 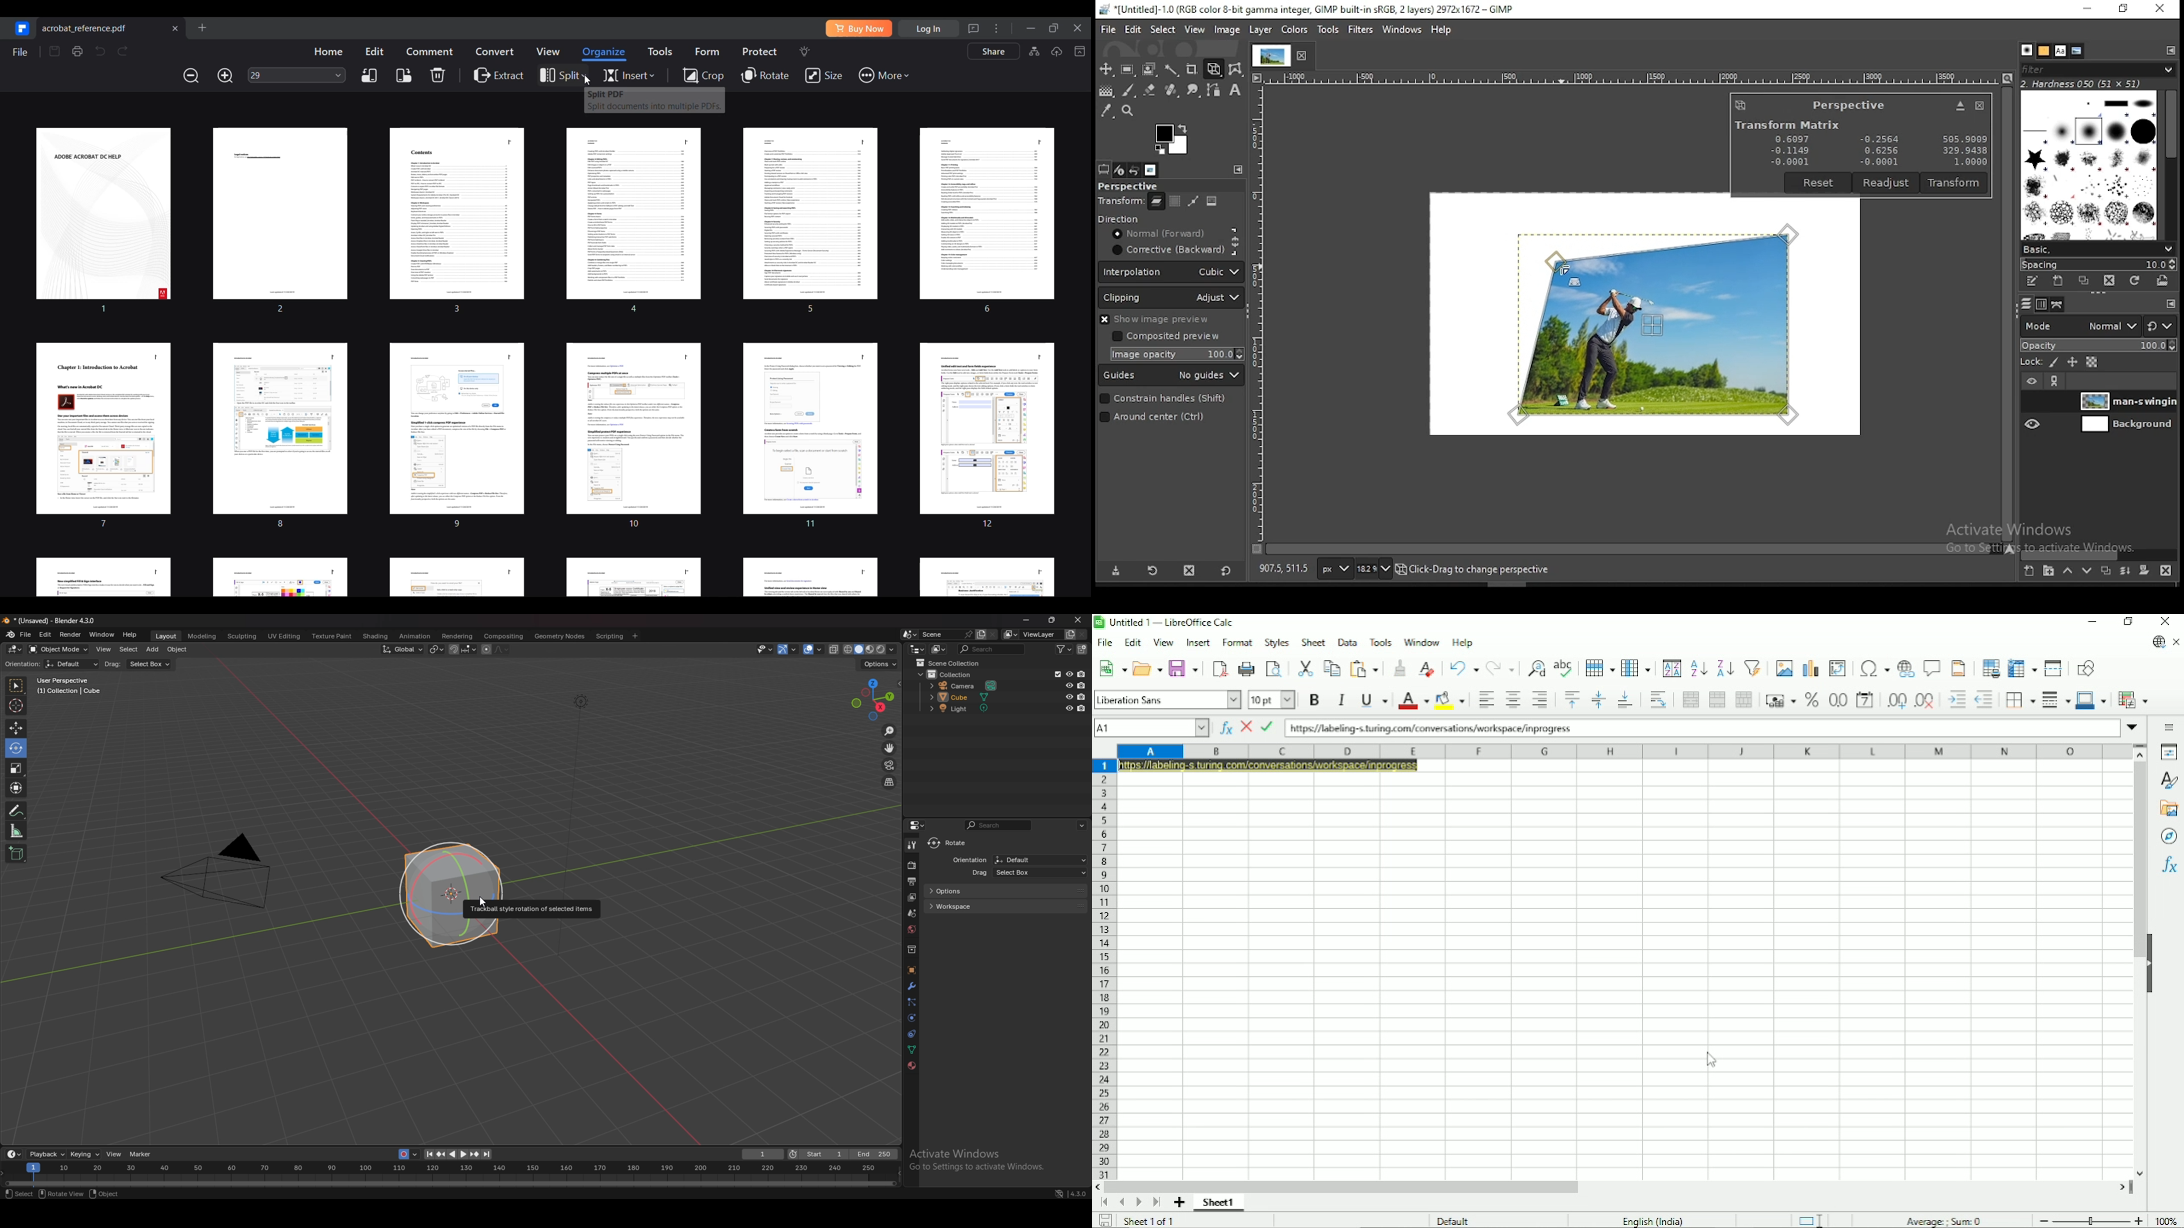 I want to click on perspective, so click(x=1142, y=186).